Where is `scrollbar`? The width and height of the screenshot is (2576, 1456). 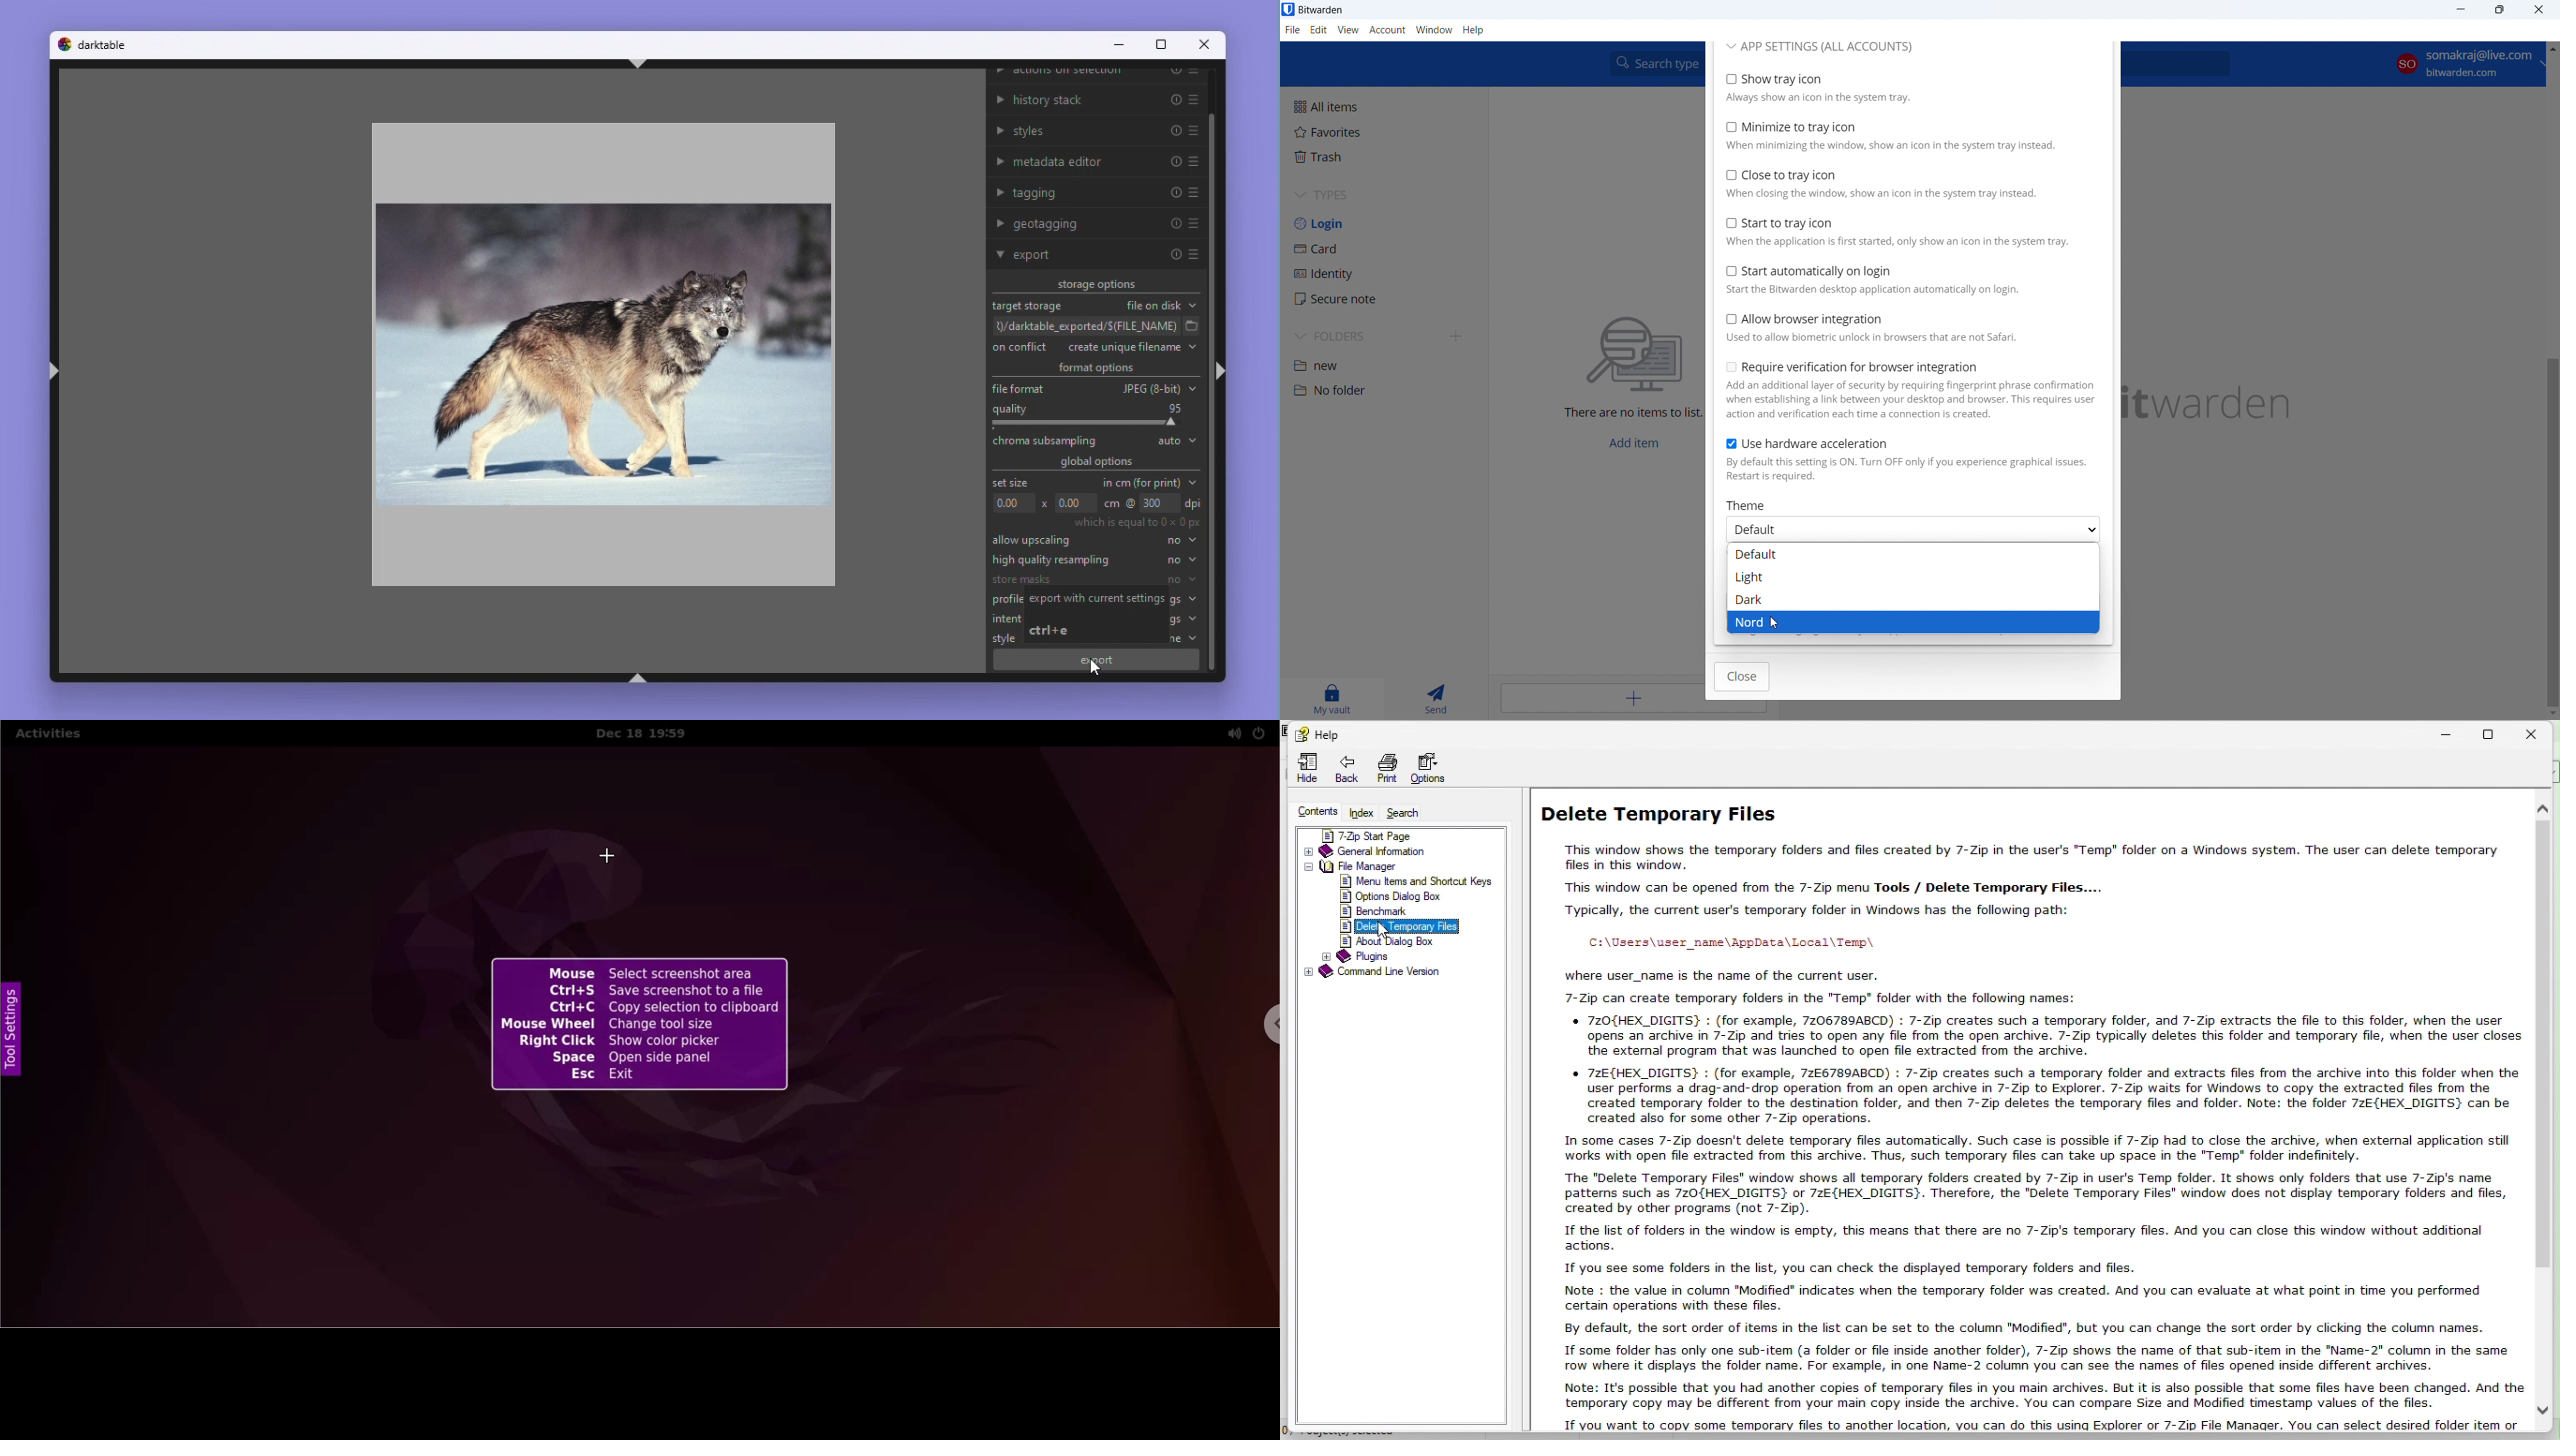 scrollbar is located at coordinates (2552, 532).